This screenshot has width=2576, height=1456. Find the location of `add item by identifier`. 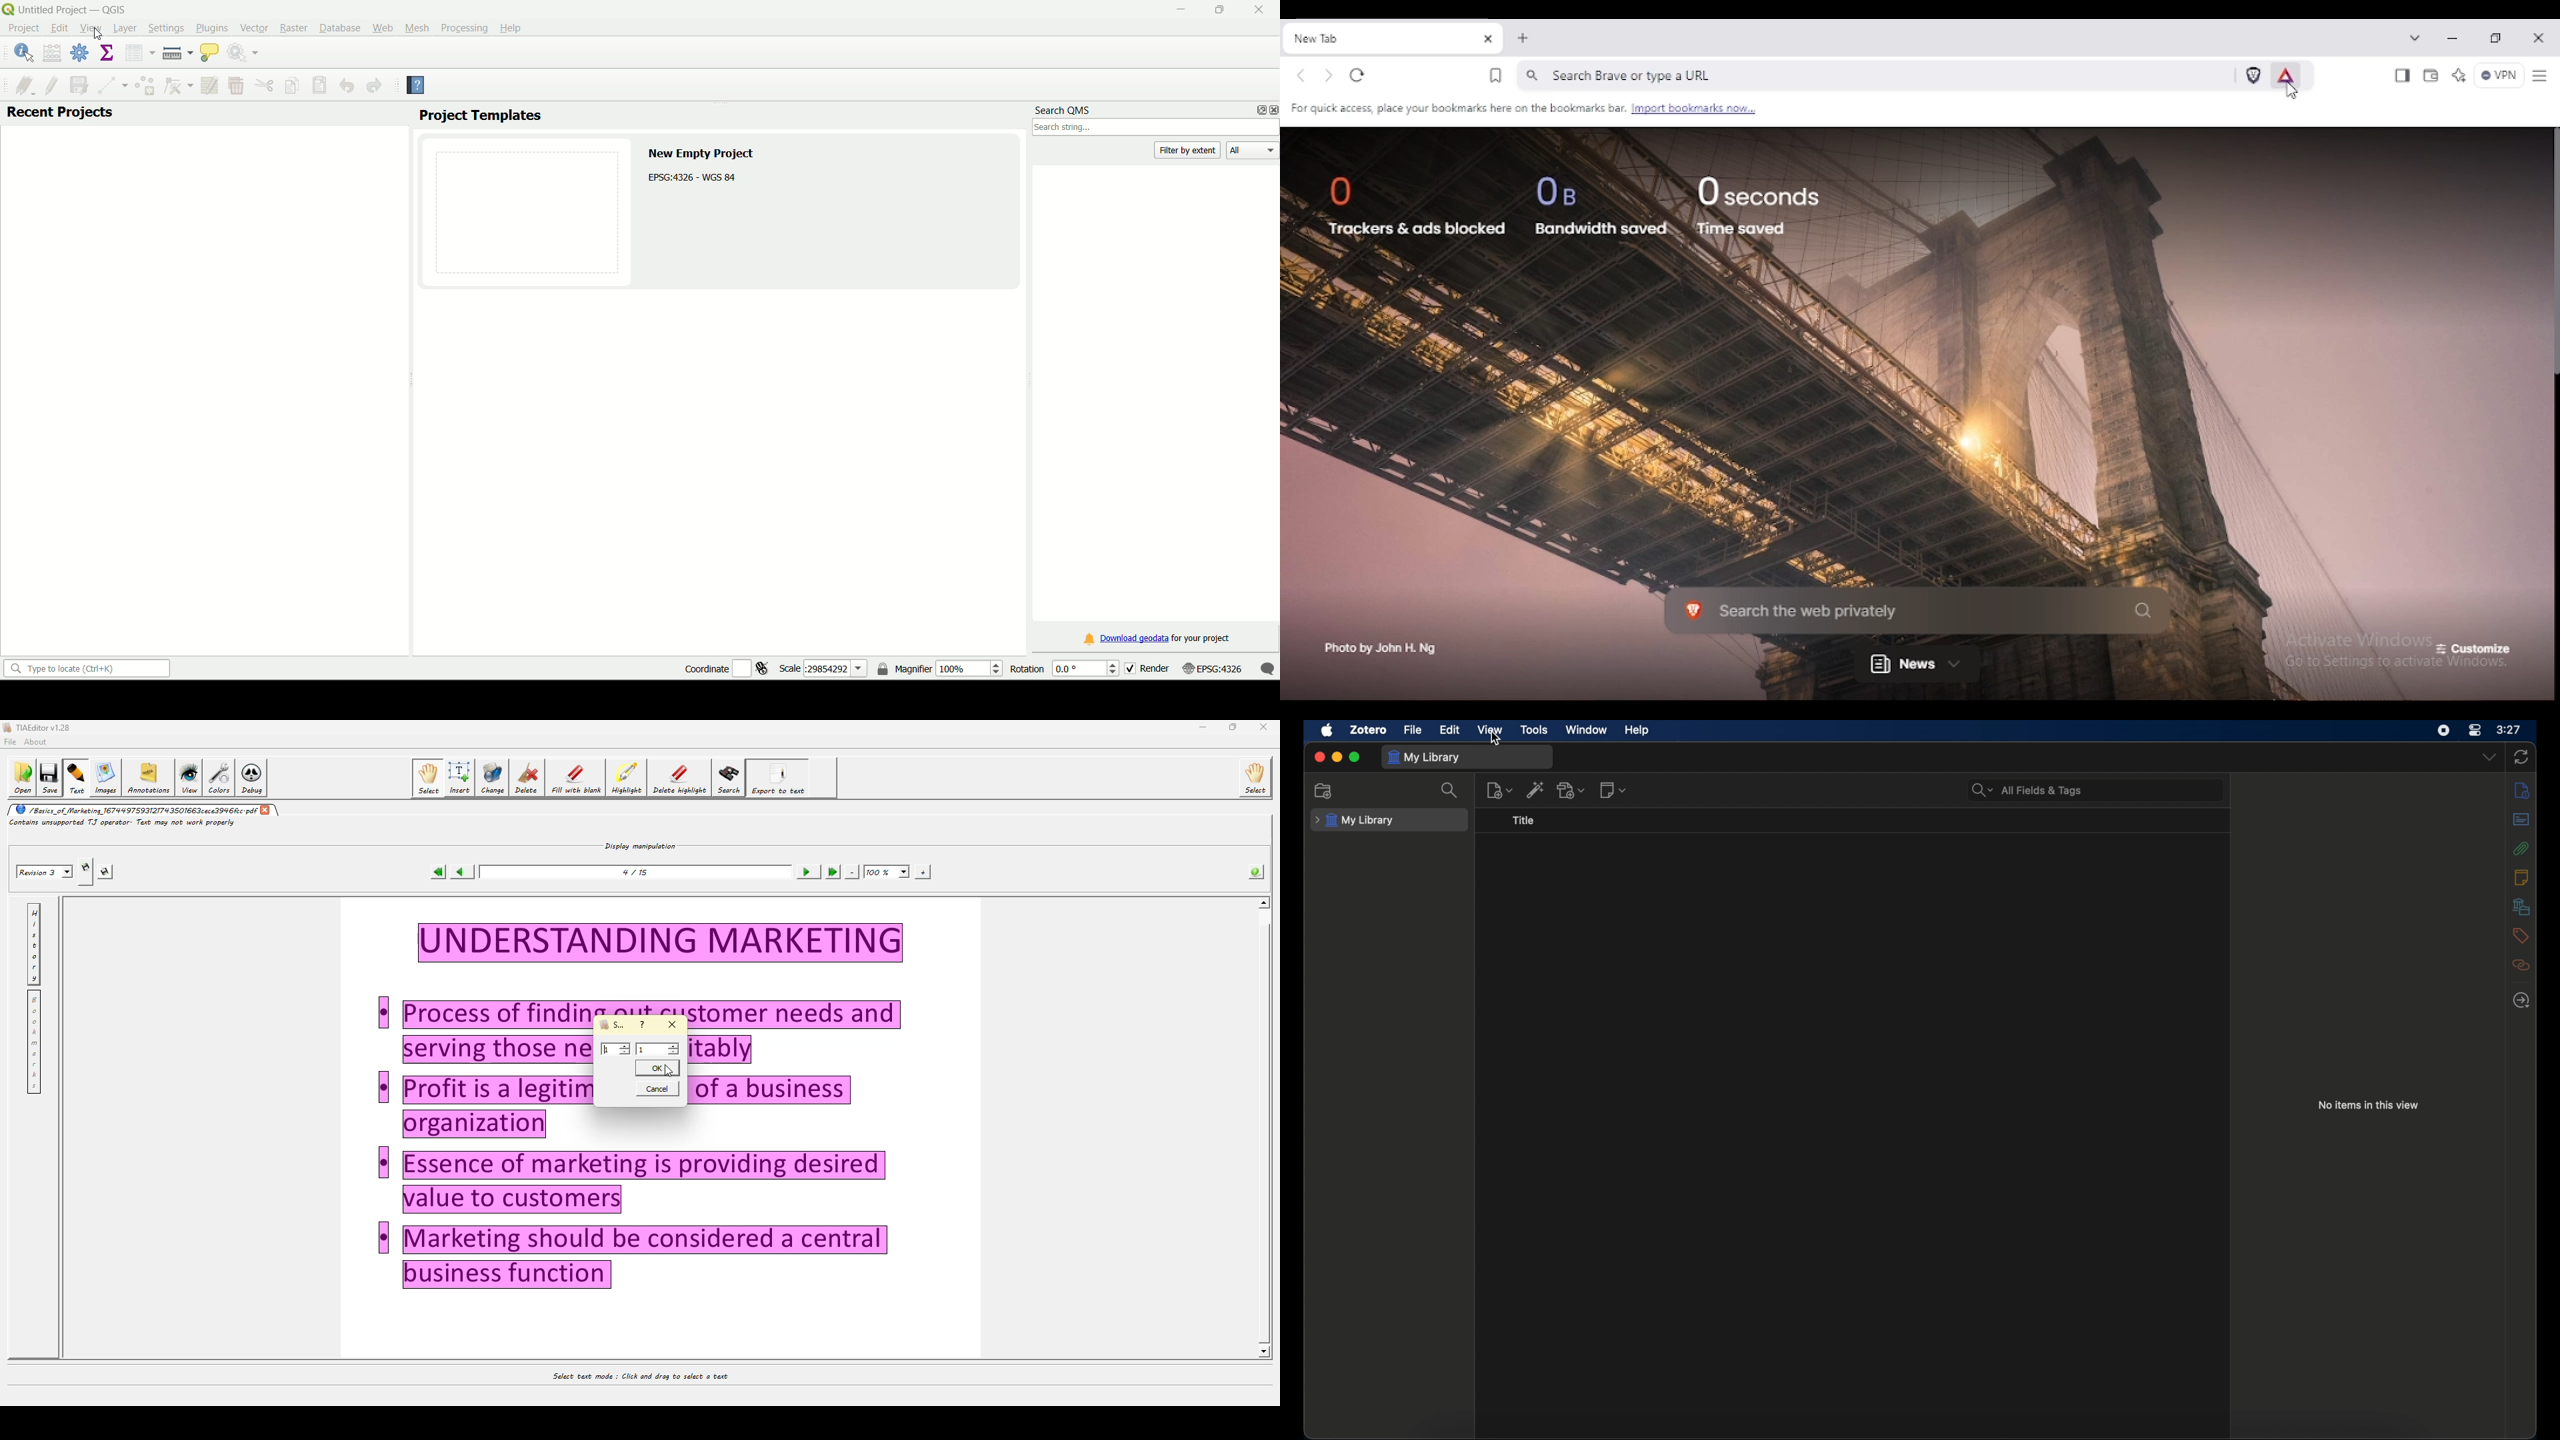

add item by identifier is located at coordinates (1535, 789).